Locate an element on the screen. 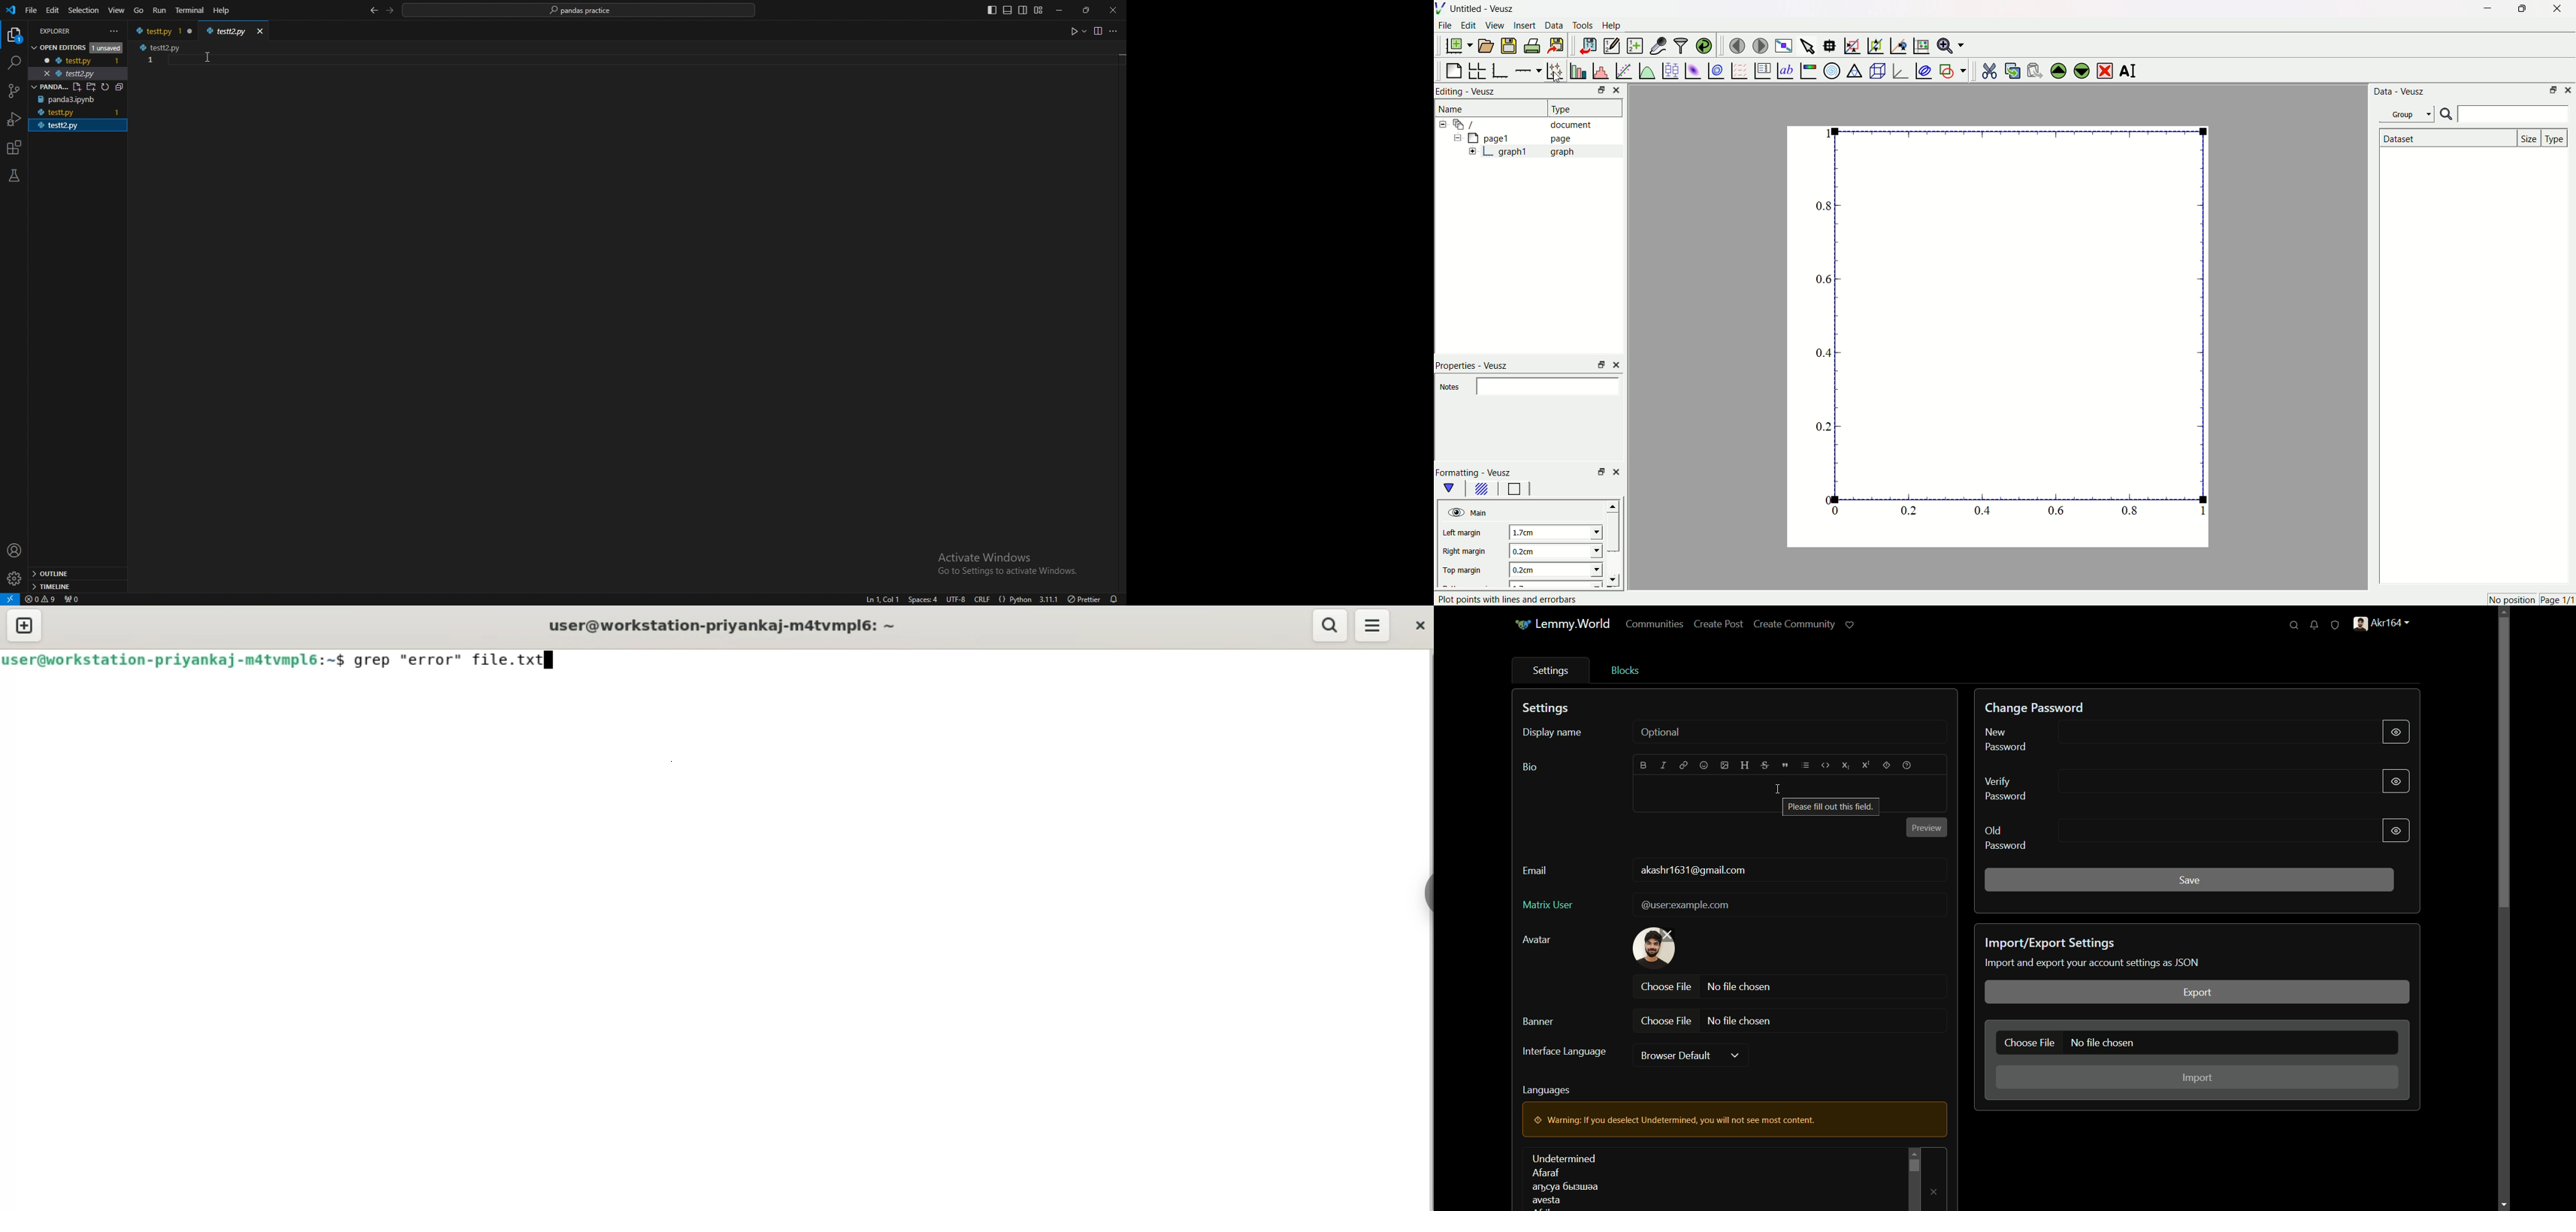 The width and height of the screenshot is (2576, 1232). create post is located at coordinates (1718, 623).